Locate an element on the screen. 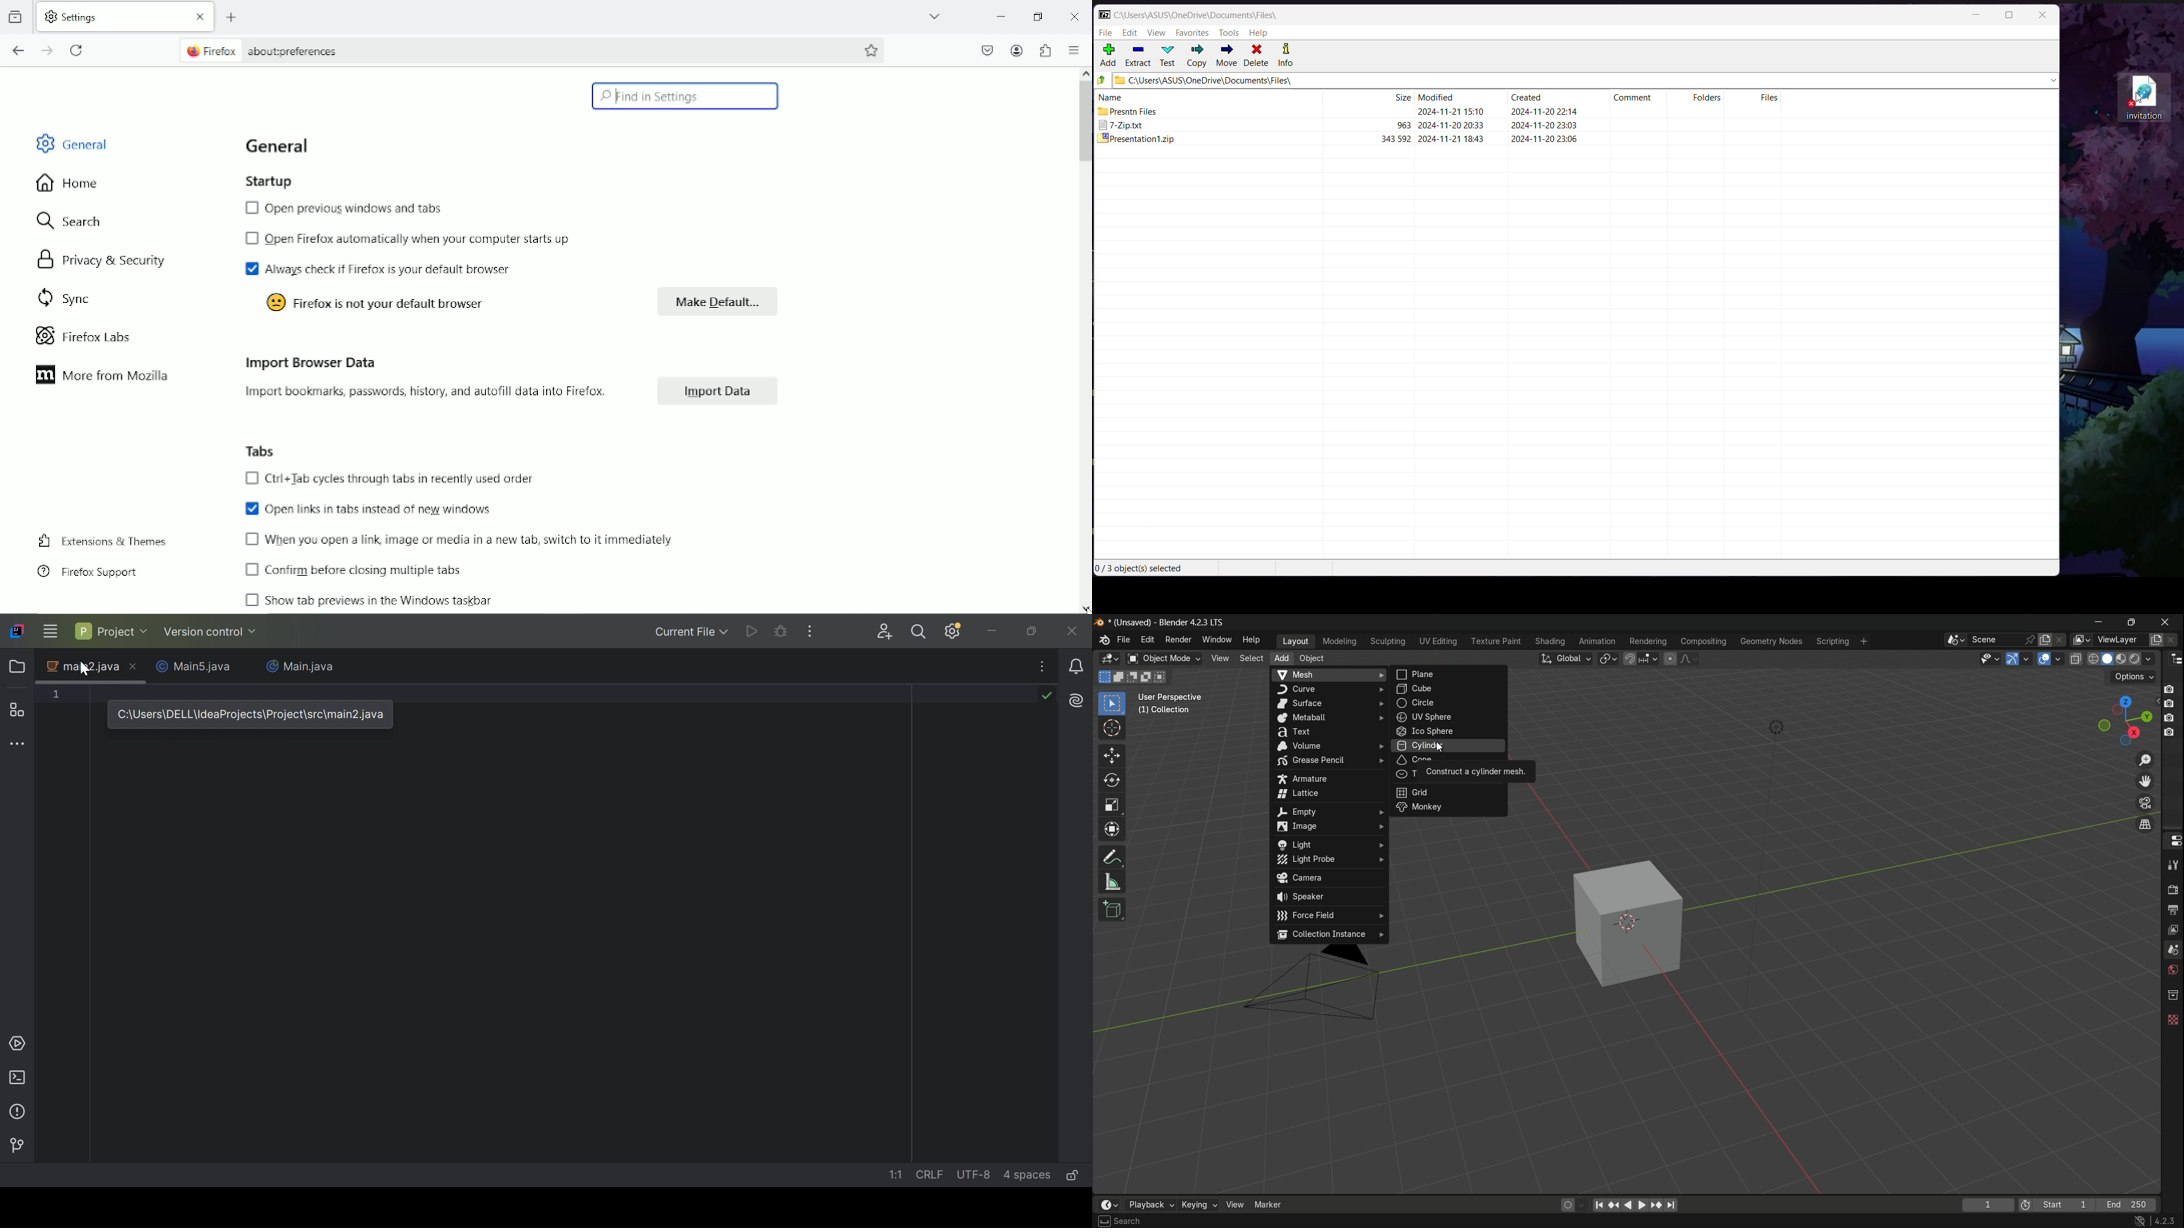 This screenshot has height=1232, width=2184. General is located at coordinates (68, 141).